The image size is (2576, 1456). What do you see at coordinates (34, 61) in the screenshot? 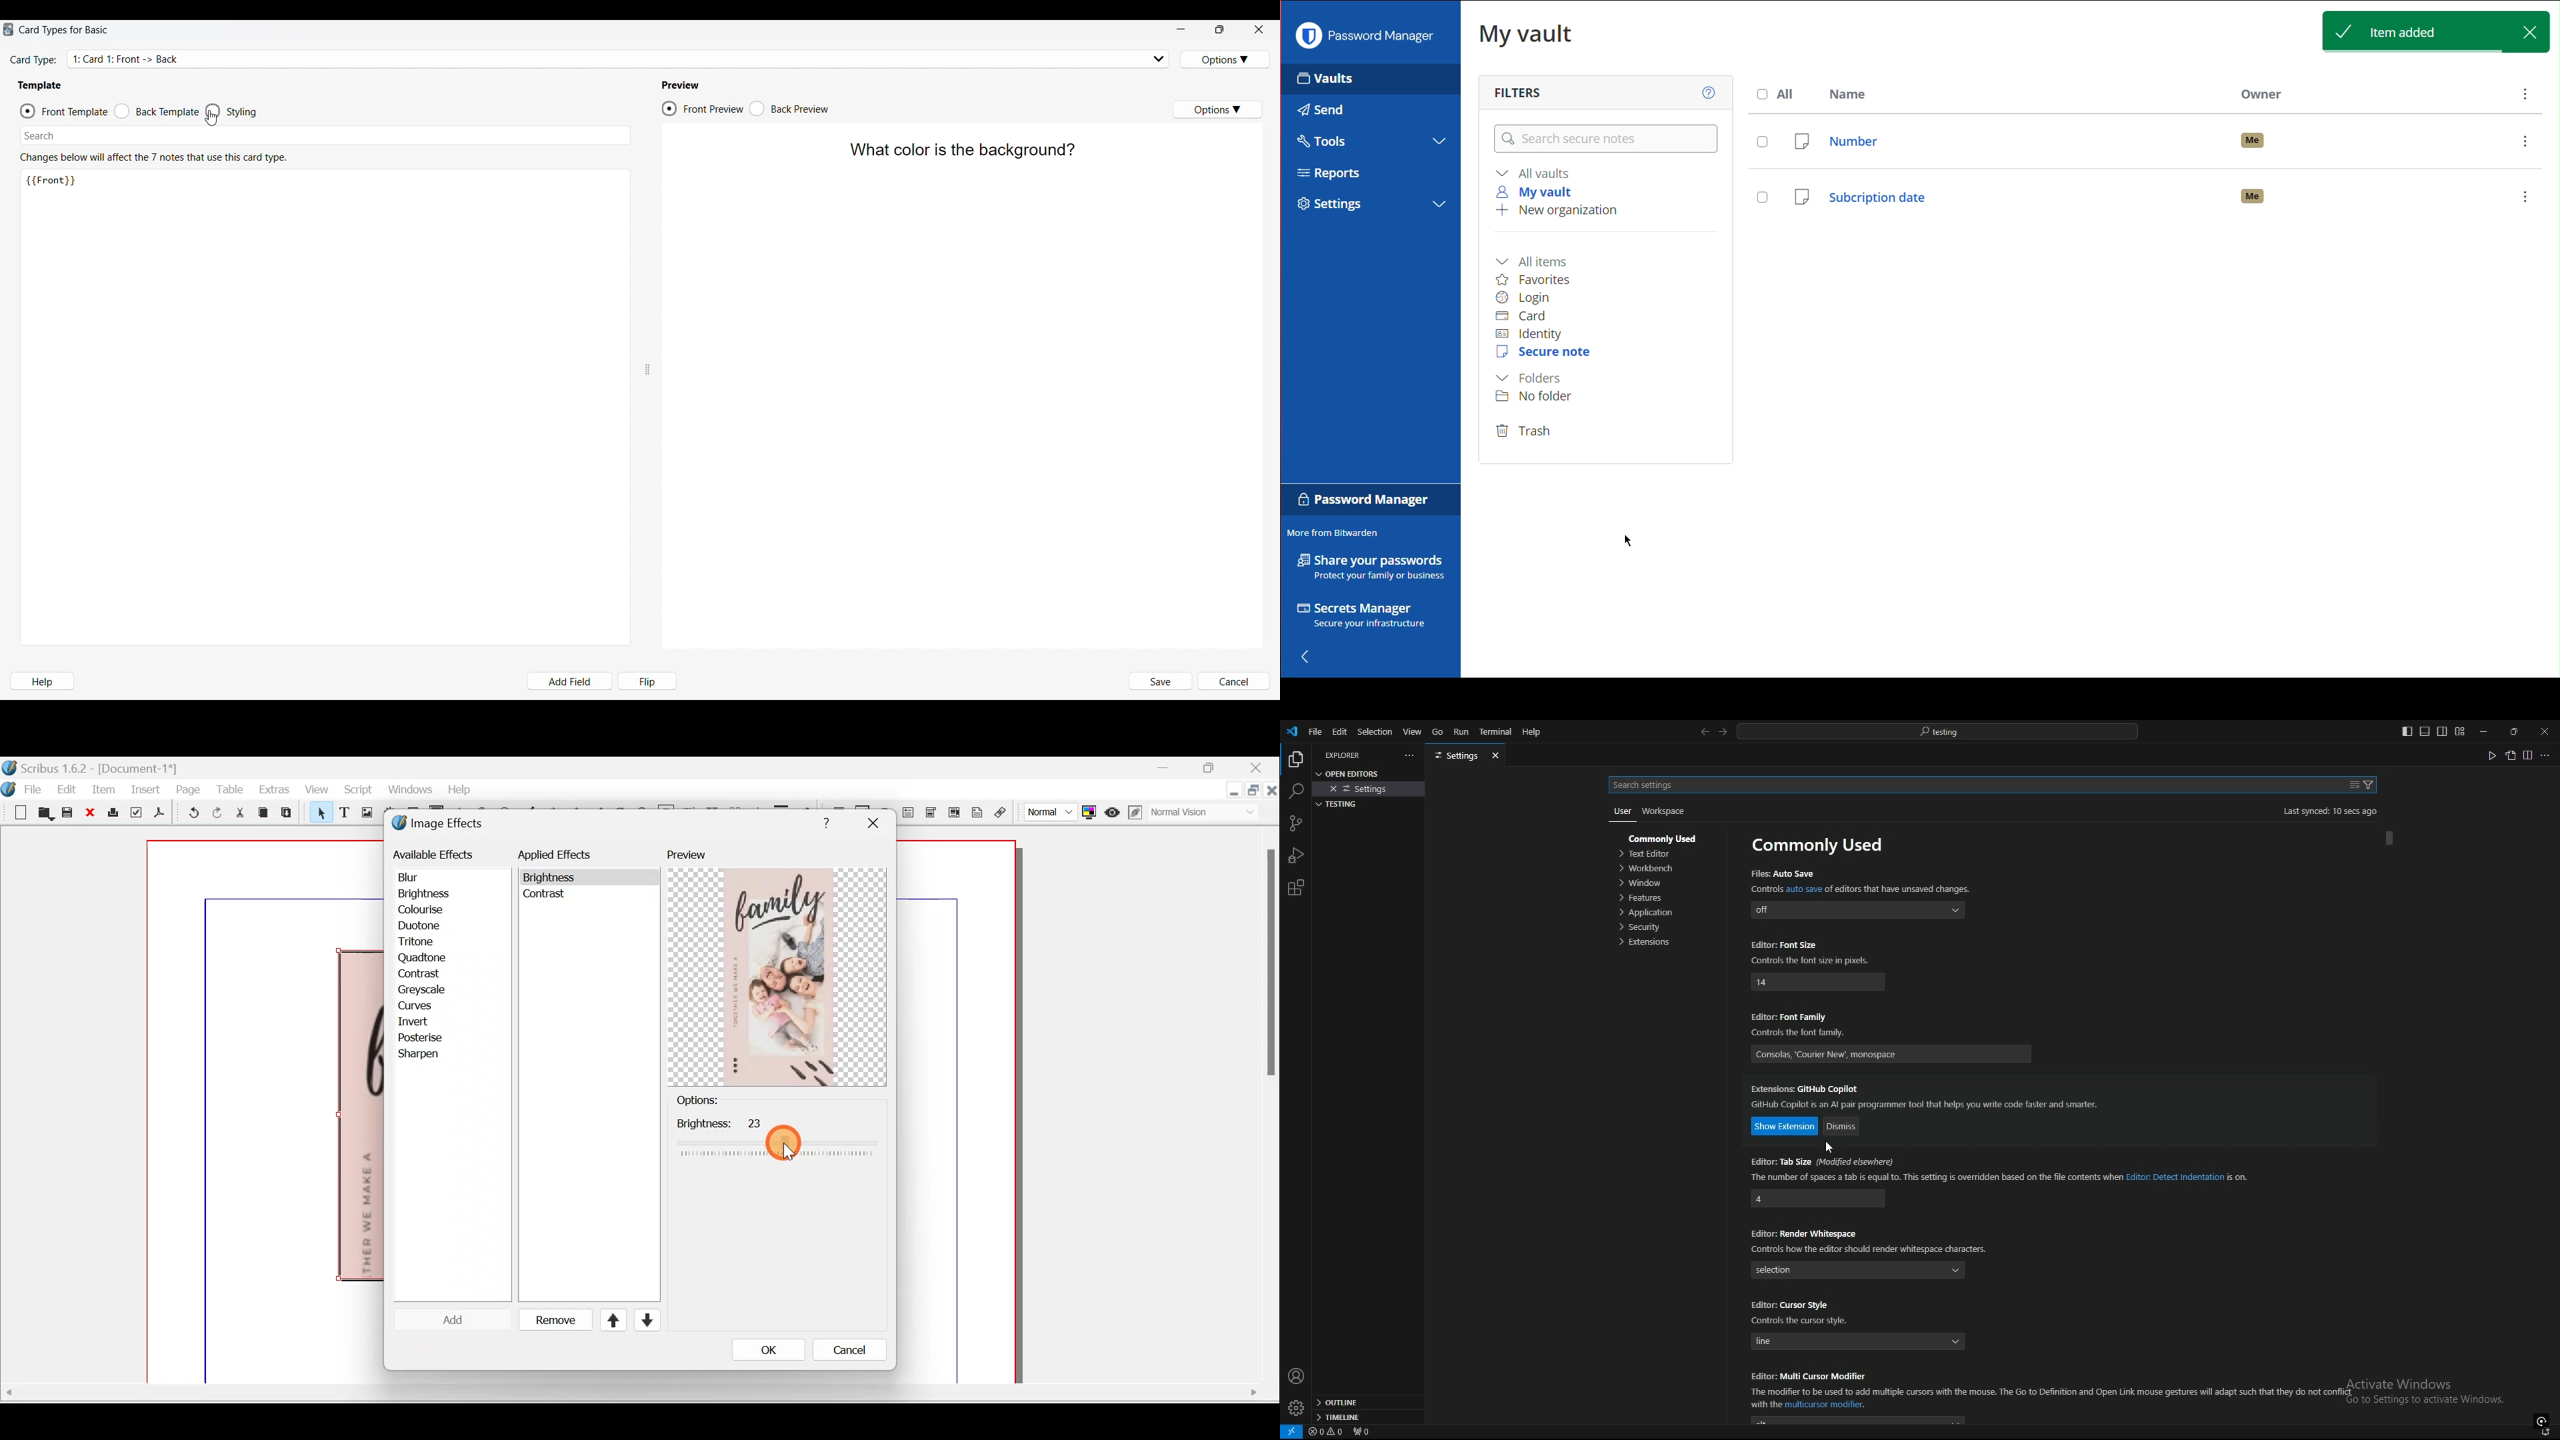
I see `Indicates card type setting` at bounding box center [34, 61].